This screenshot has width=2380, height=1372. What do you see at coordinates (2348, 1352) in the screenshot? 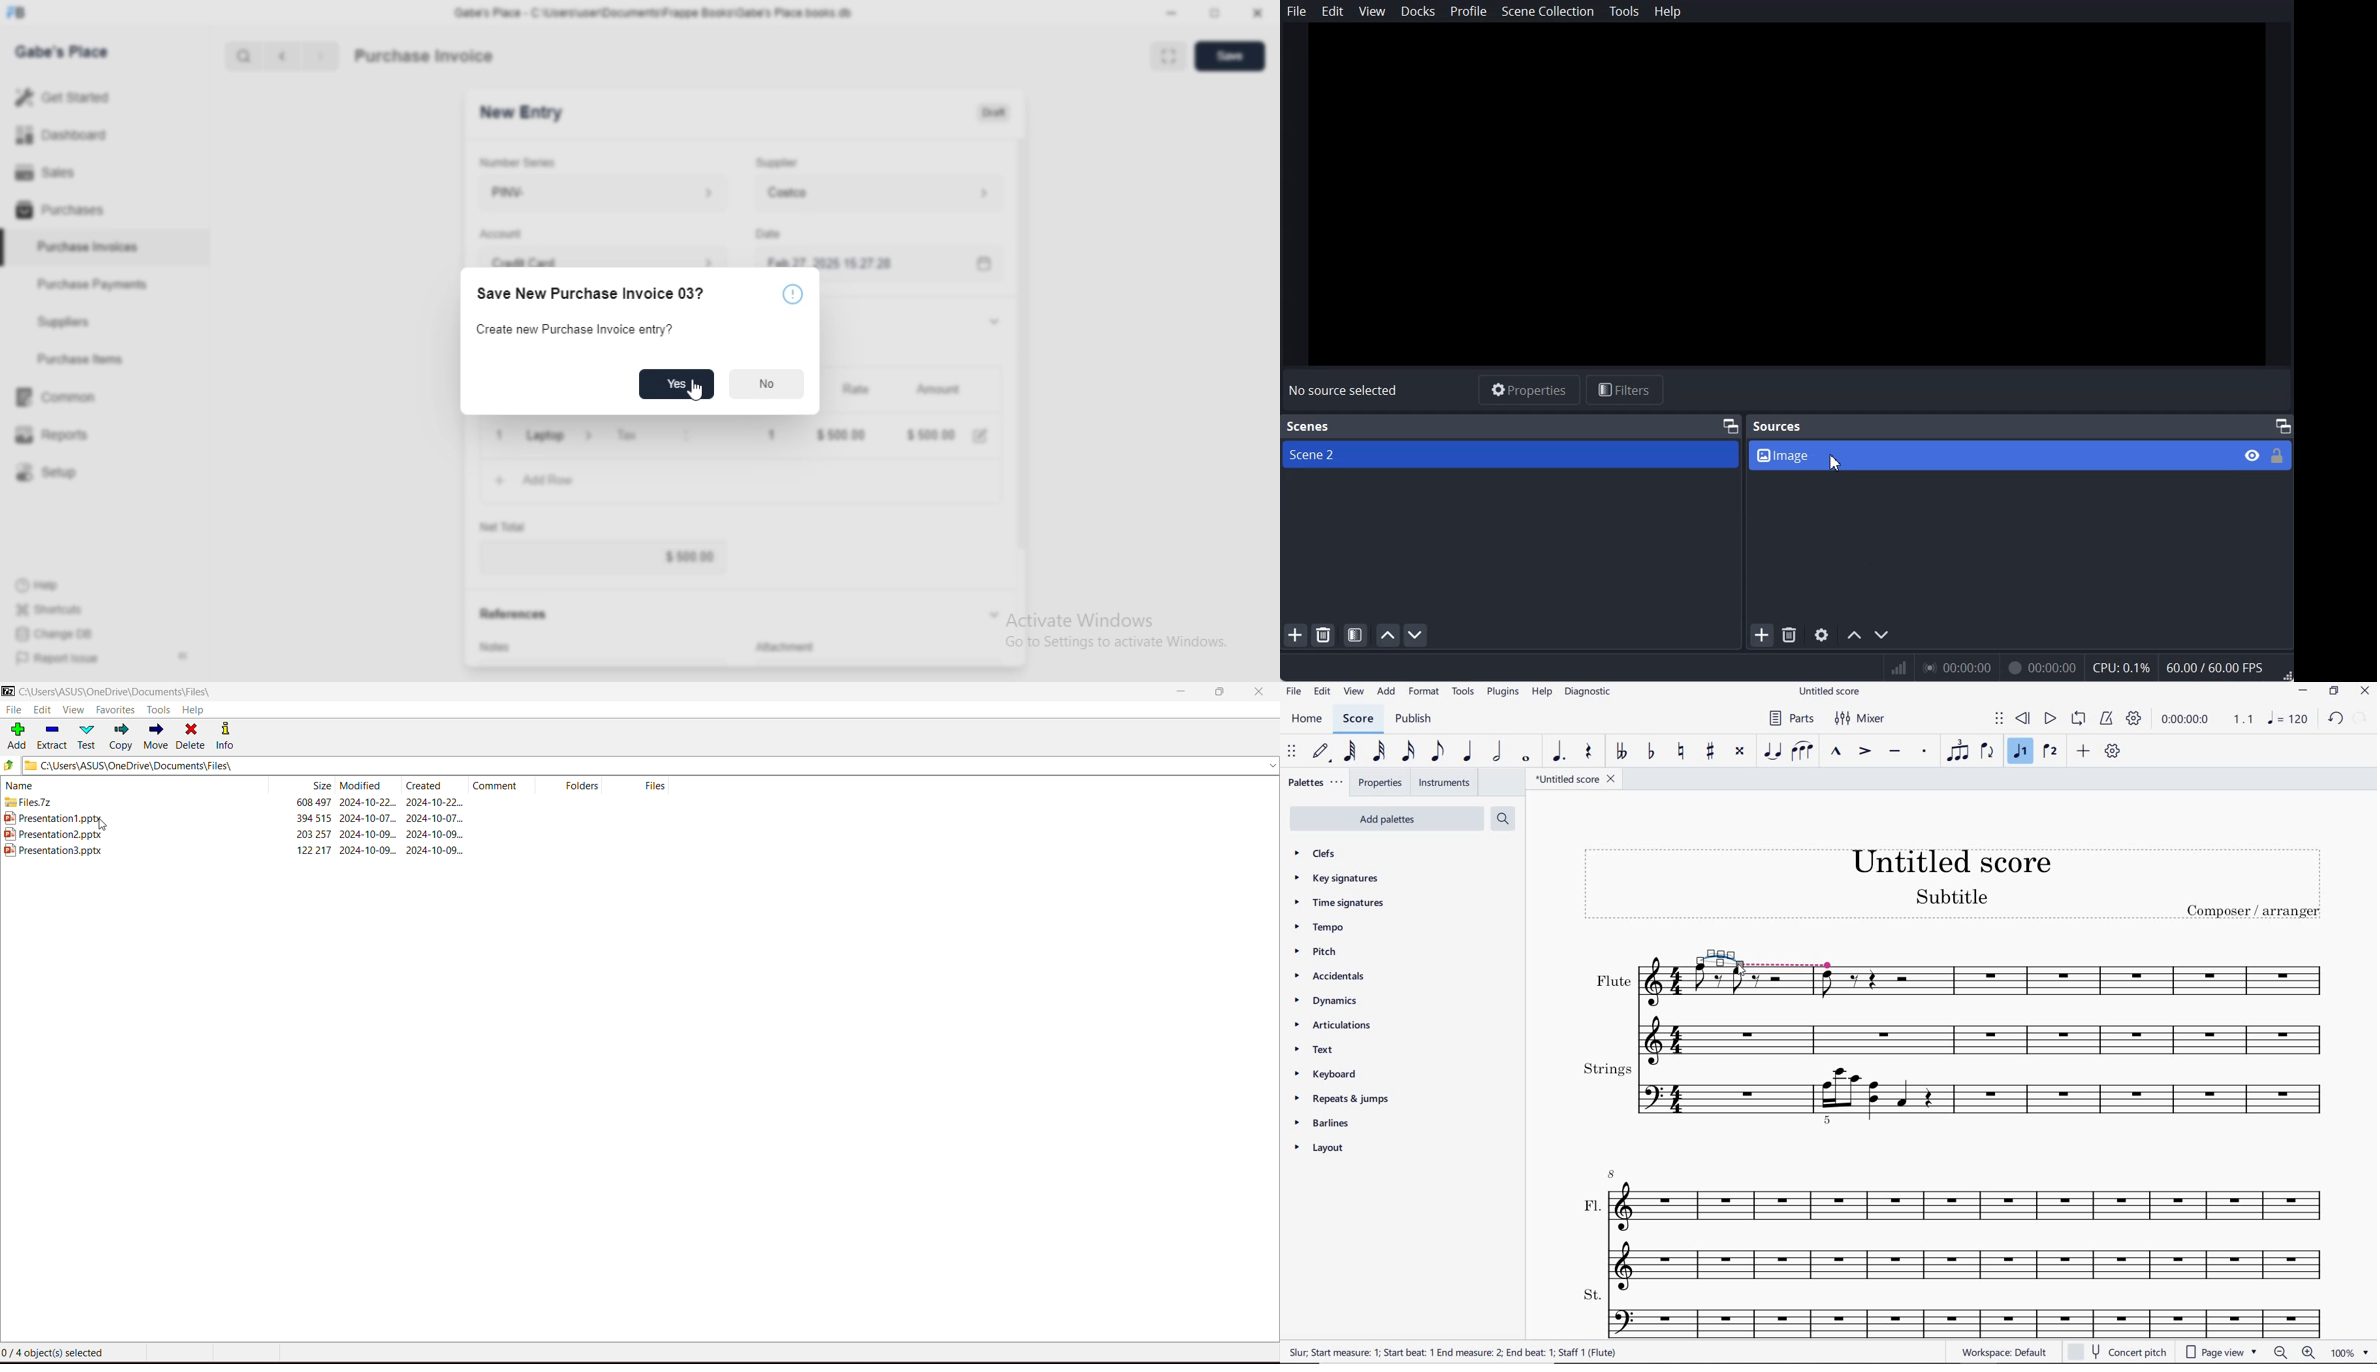
I see `zoom factor` at bounding box center [2348, 1352].